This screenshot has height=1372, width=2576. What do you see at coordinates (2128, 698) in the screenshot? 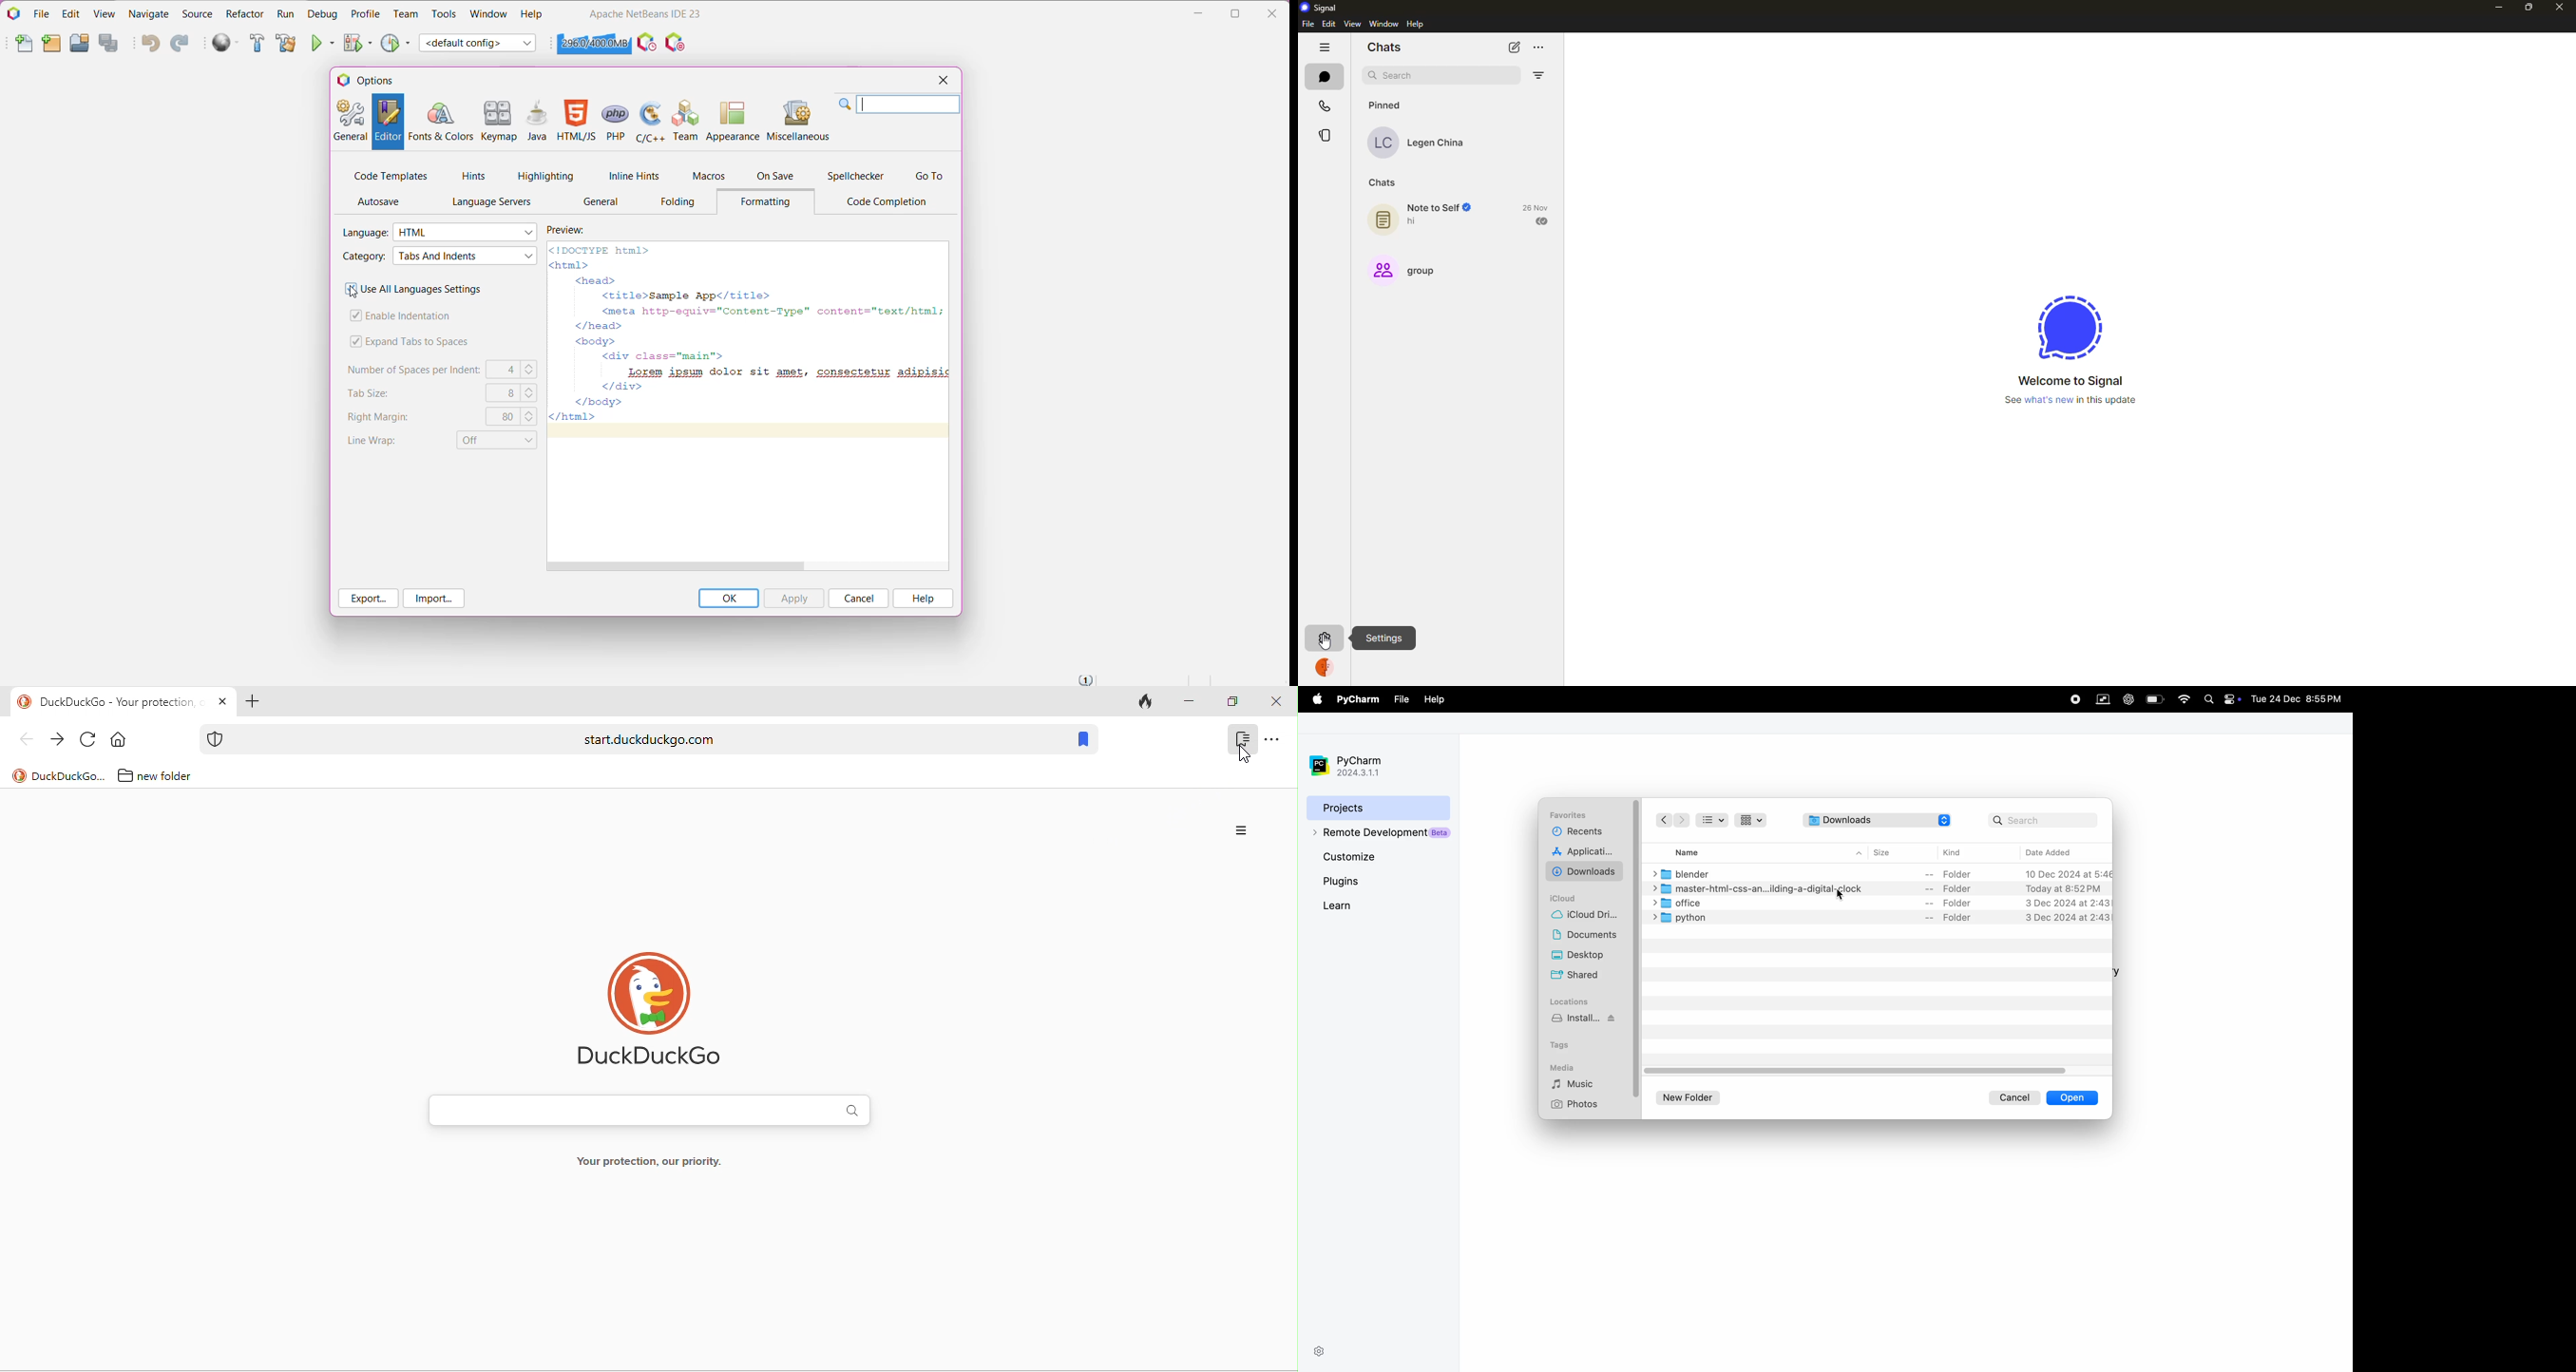
I see `chatgpt` at bounding box center [2128, 698].